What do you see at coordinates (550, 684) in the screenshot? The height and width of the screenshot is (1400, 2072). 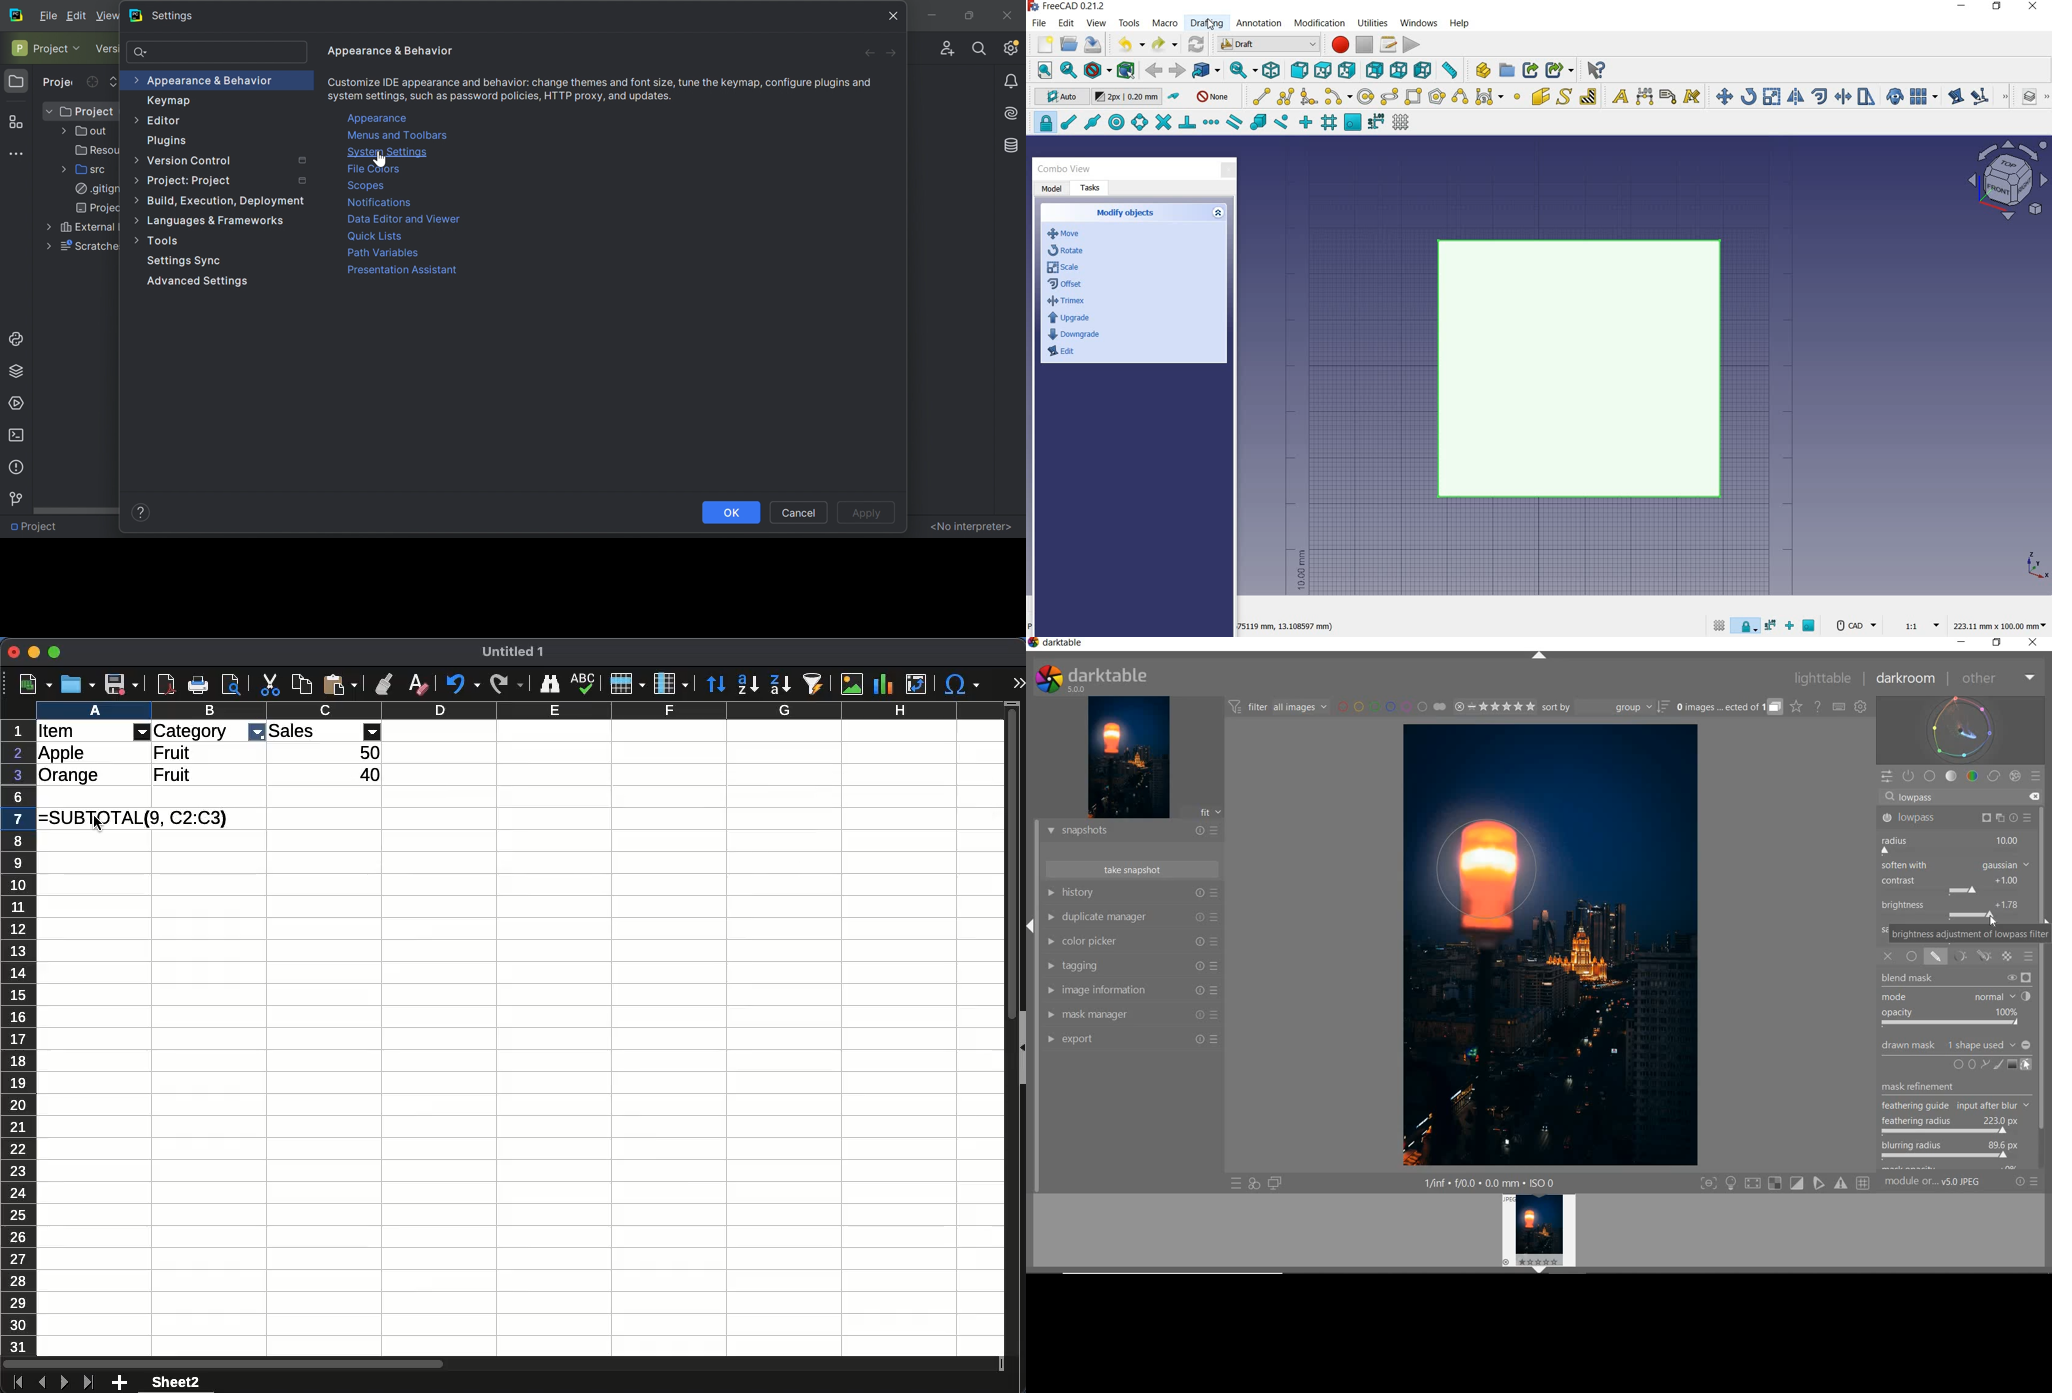 I see `finder` at bounding box center [550, 684].